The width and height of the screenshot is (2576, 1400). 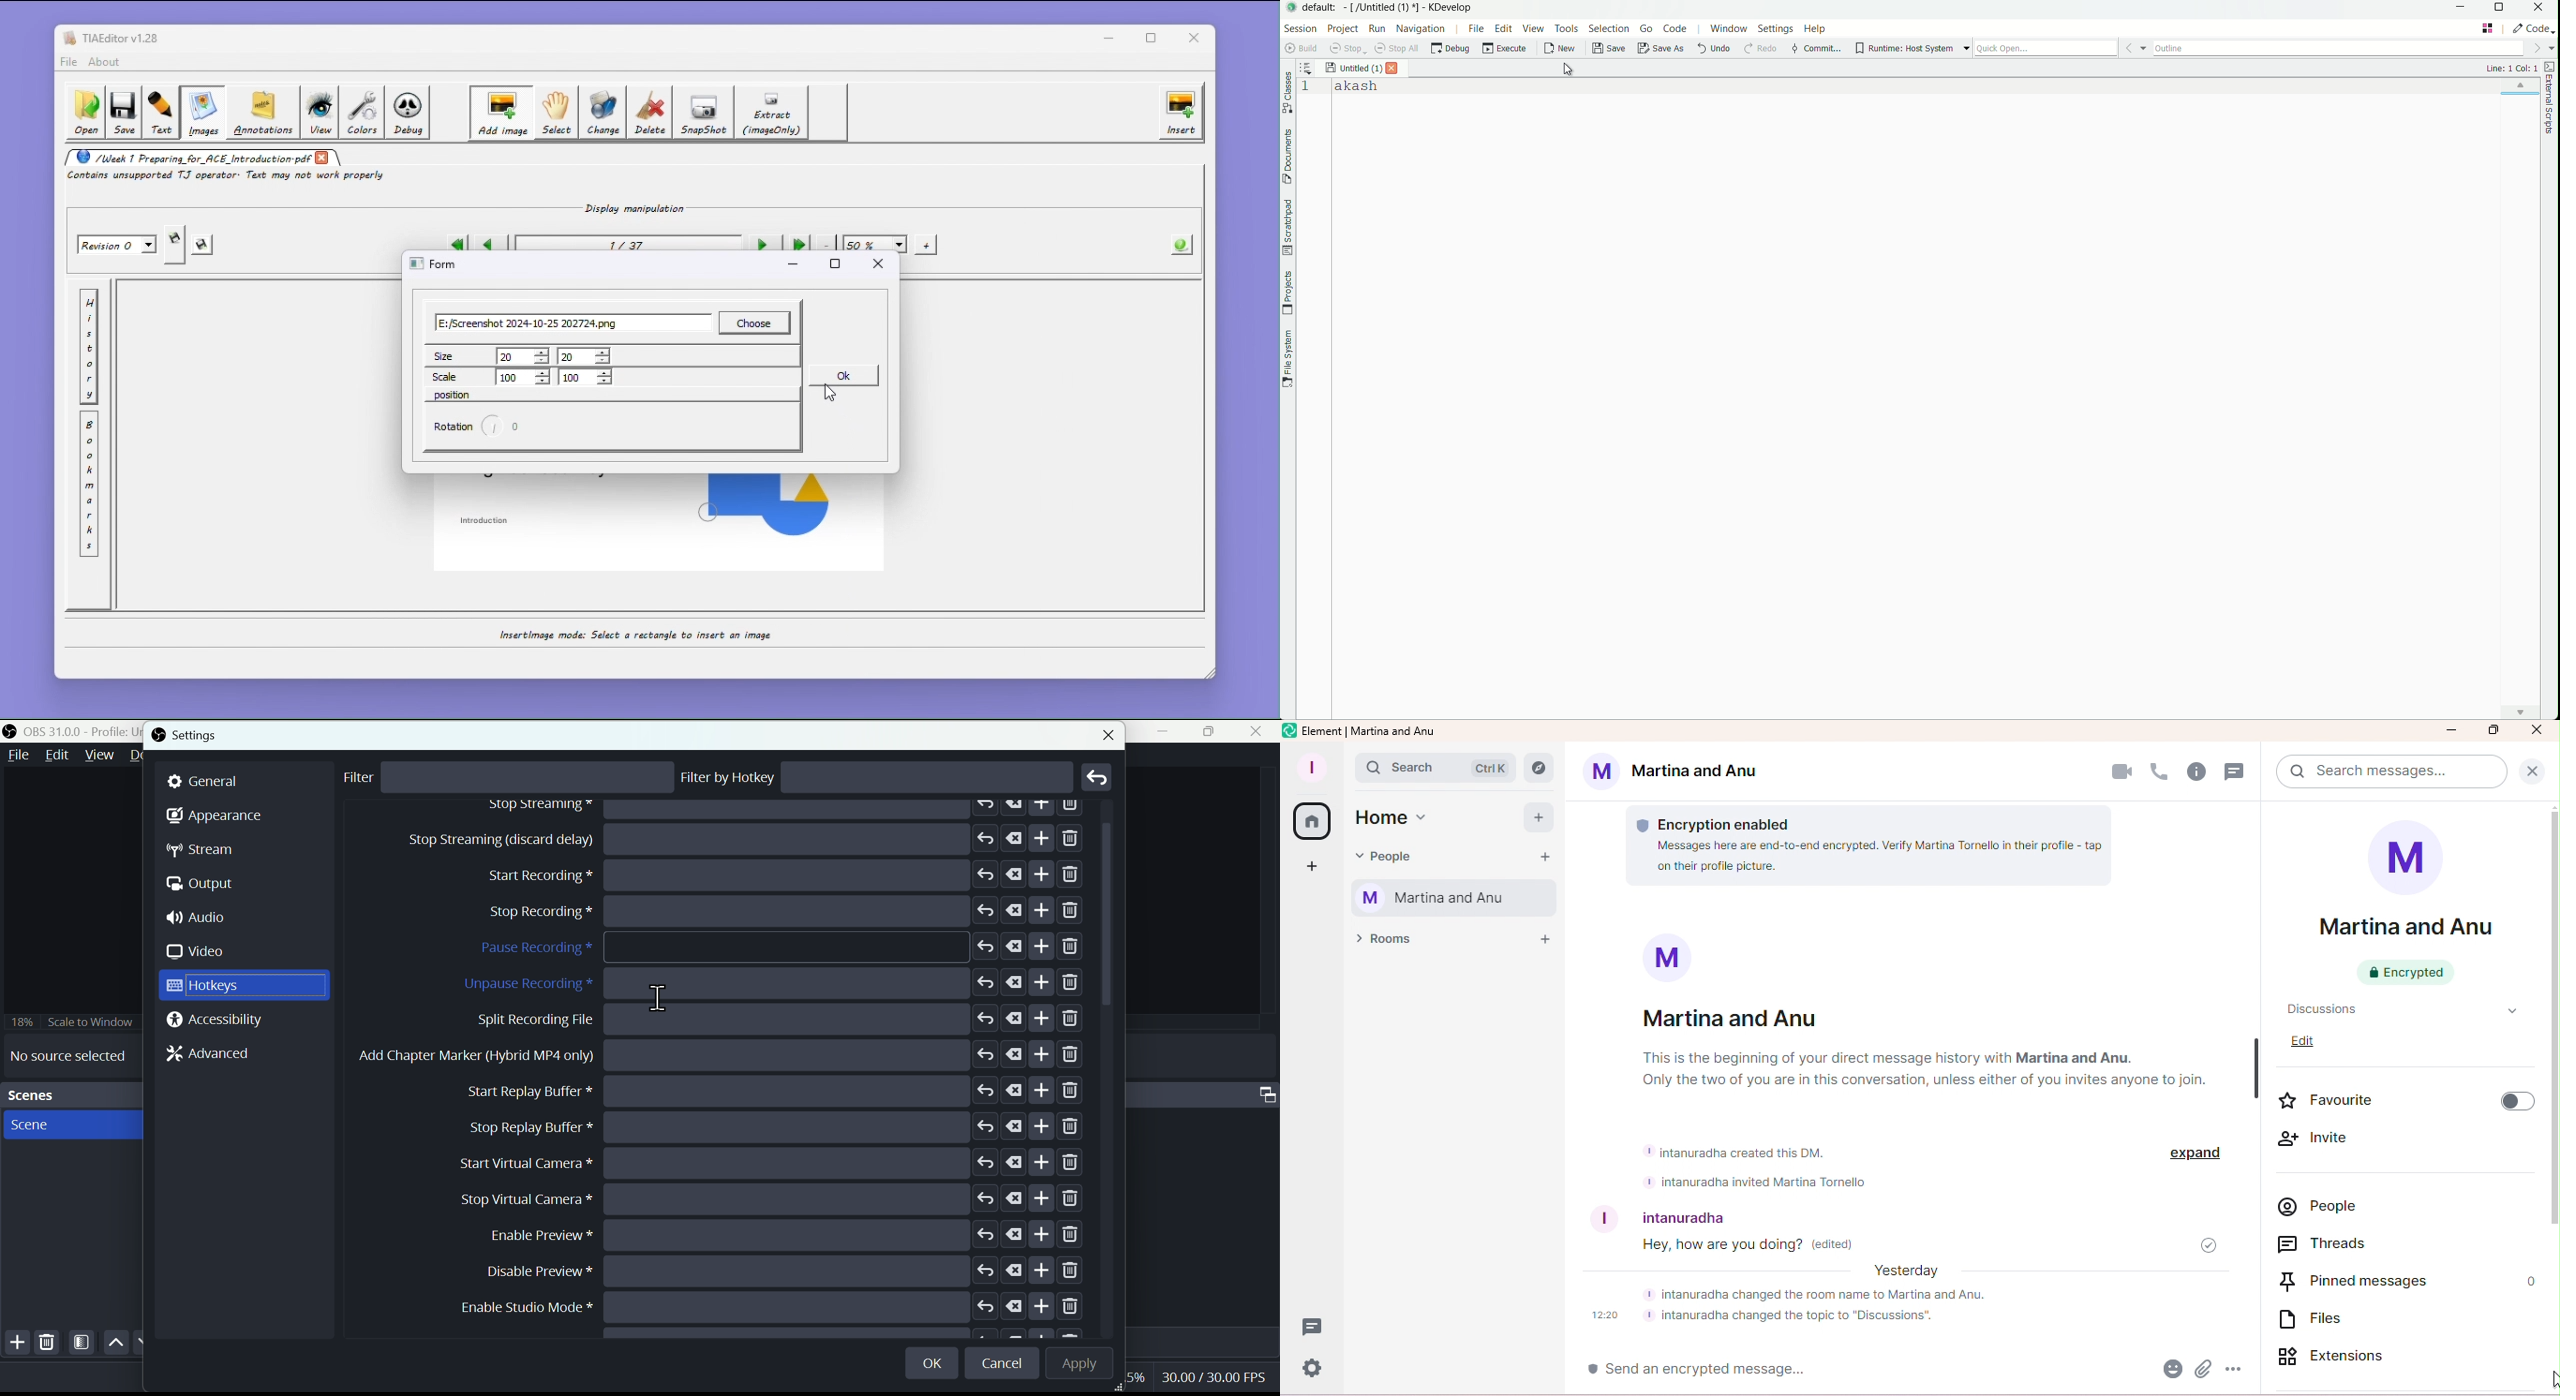 I want to click on Apply, so click(x=1077, y=1364).